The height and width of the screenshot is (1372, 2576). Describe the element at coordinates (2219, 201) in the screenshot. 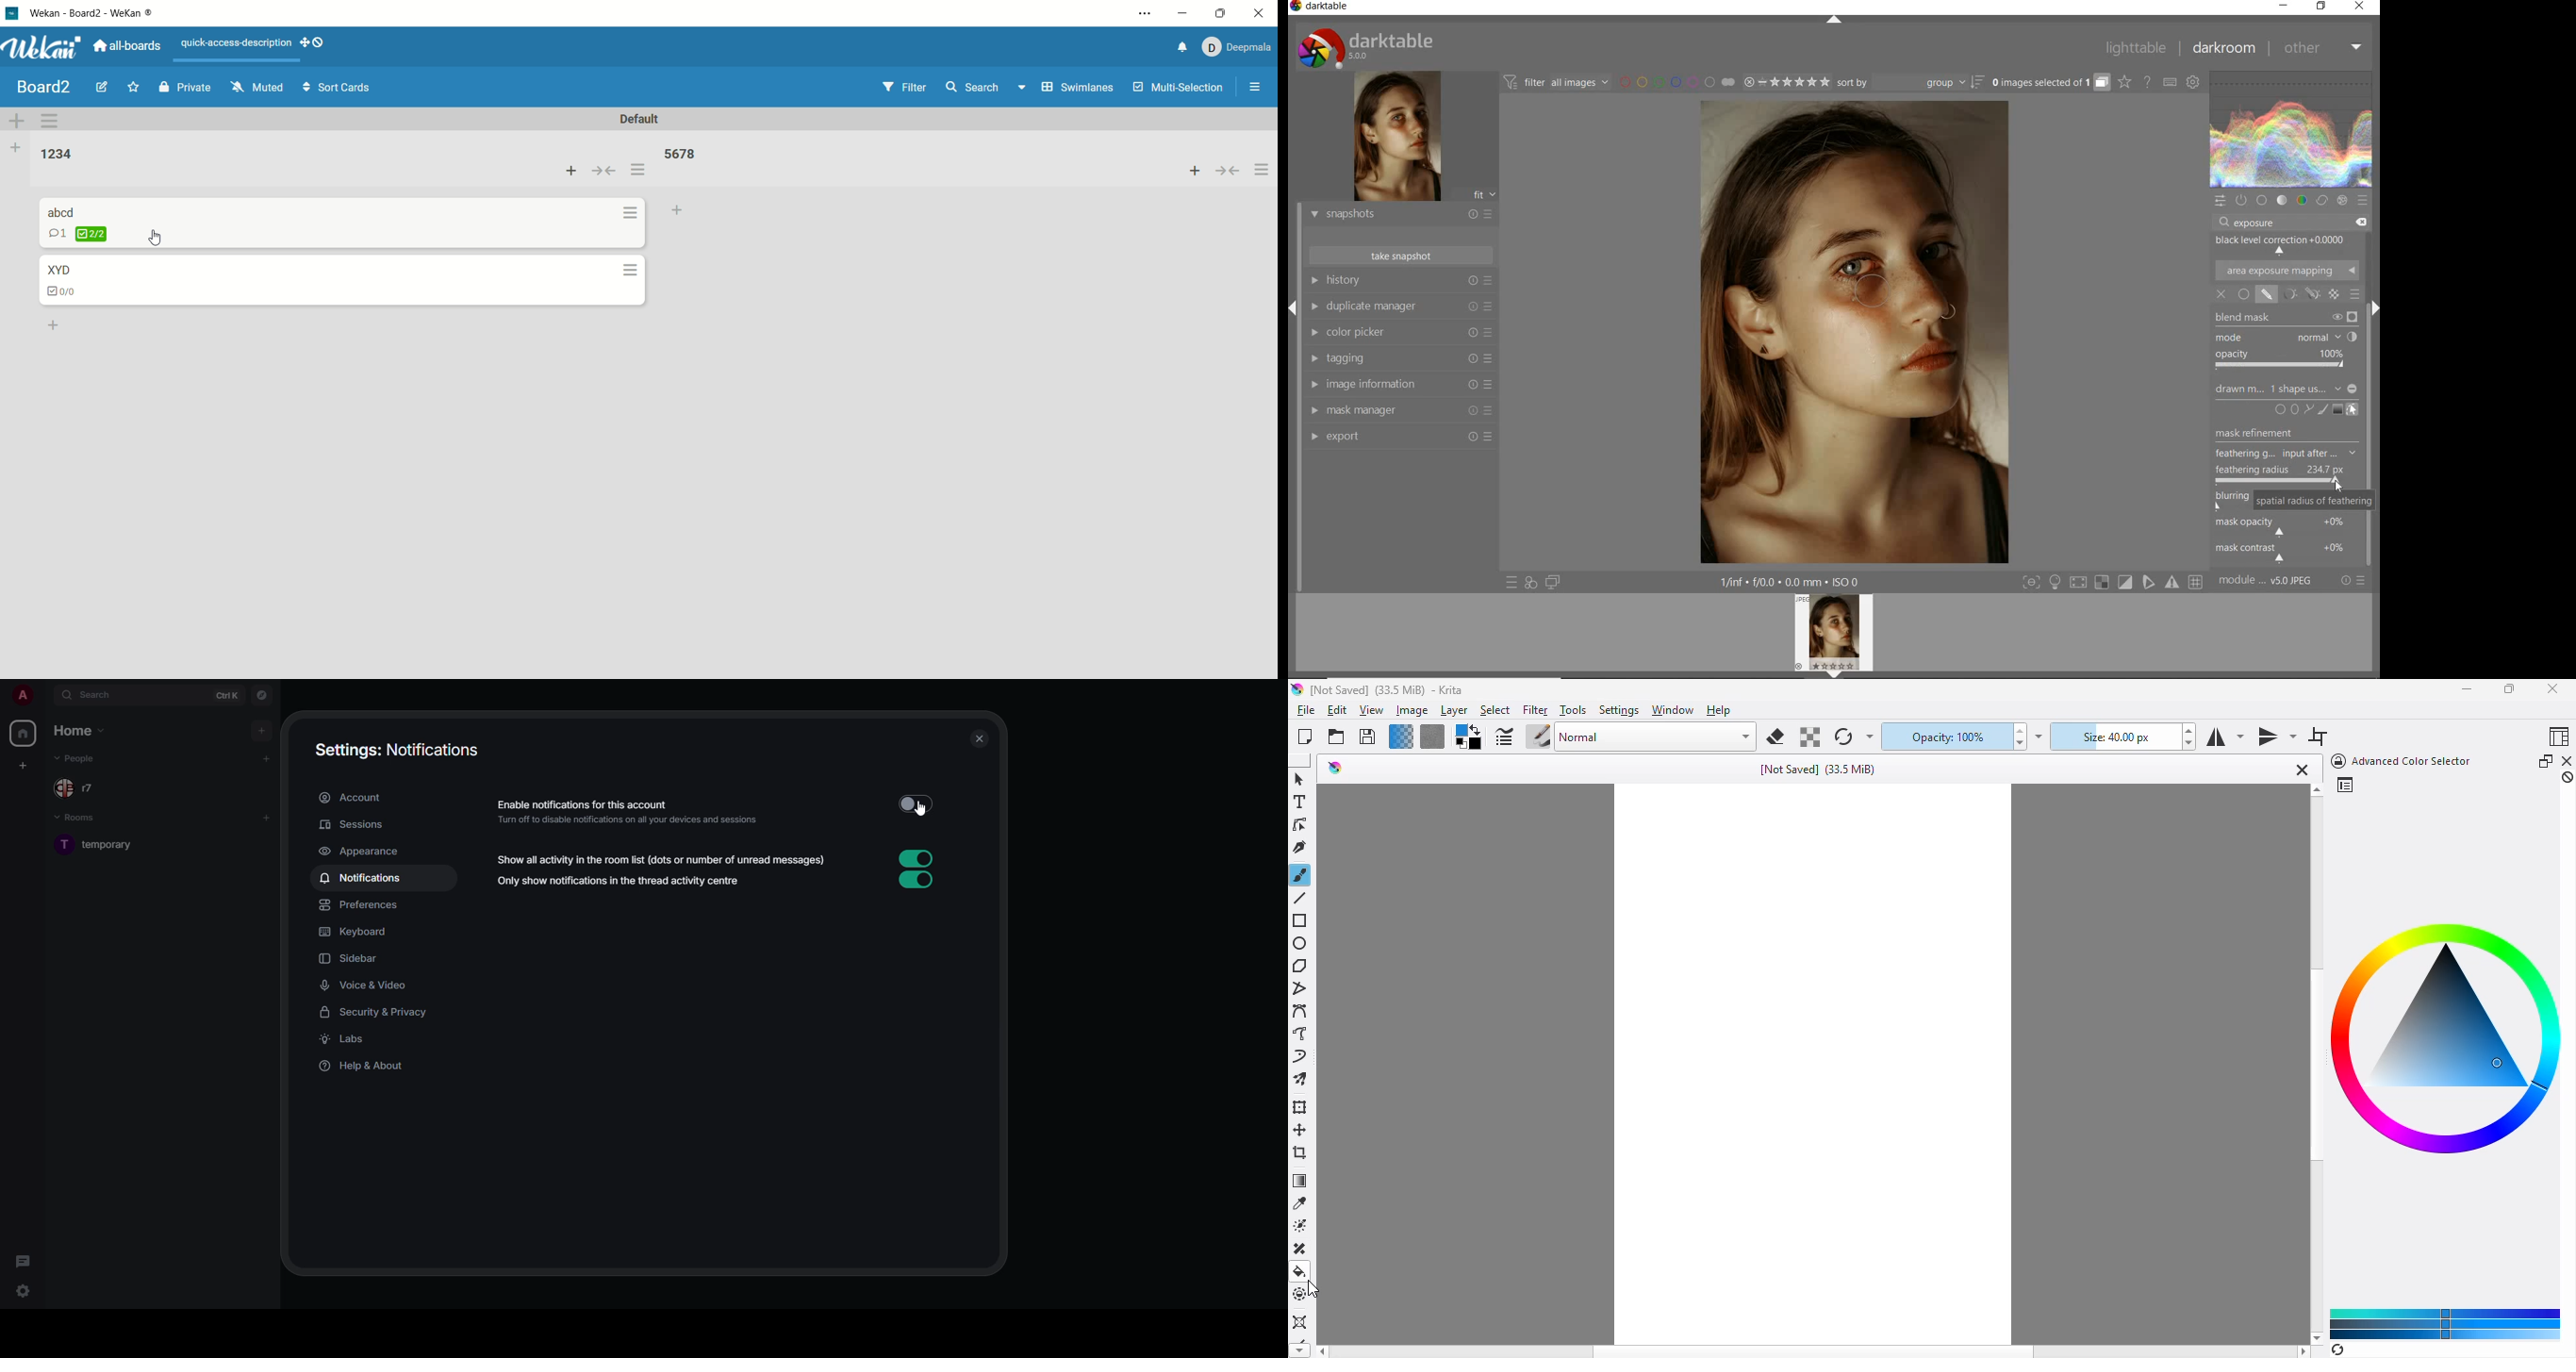

I see `quick access panel` at that location.